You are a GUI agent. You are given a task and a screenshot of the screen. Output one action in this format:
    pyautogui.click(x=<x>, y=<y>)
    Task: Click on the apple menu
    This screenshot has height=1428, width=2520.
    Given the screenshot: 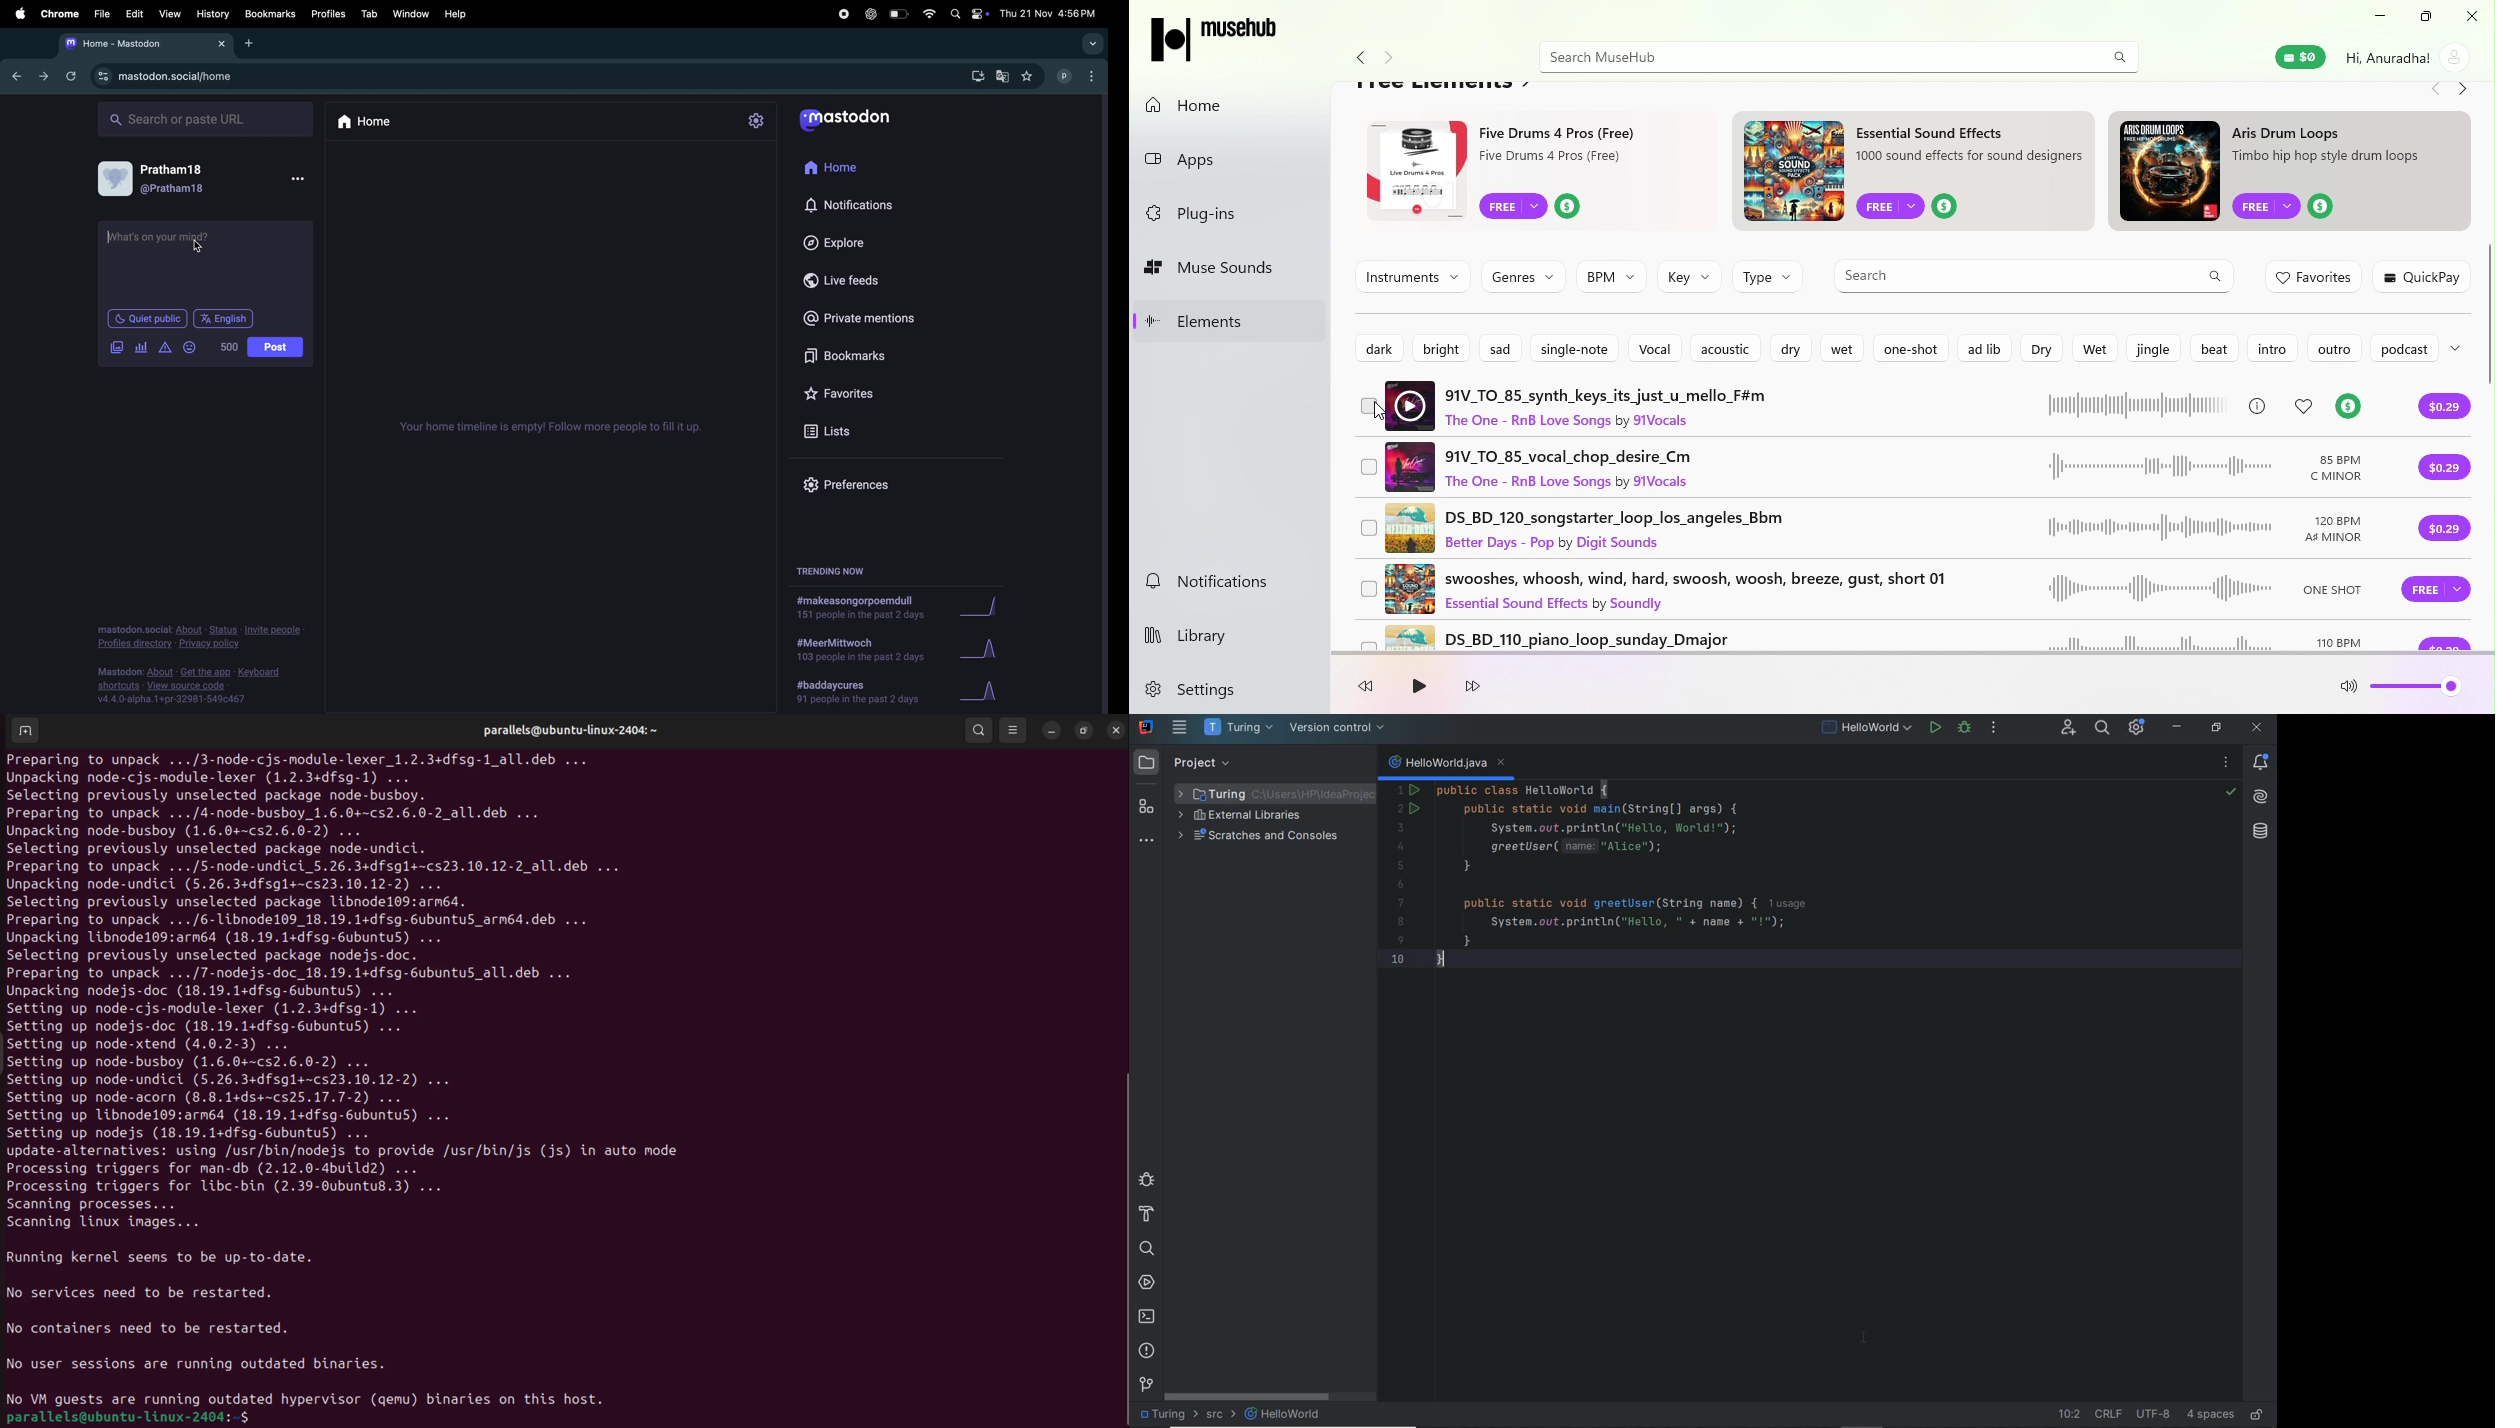 What is the action you would take?
    pyautogui.click(x=15, y=13)
    